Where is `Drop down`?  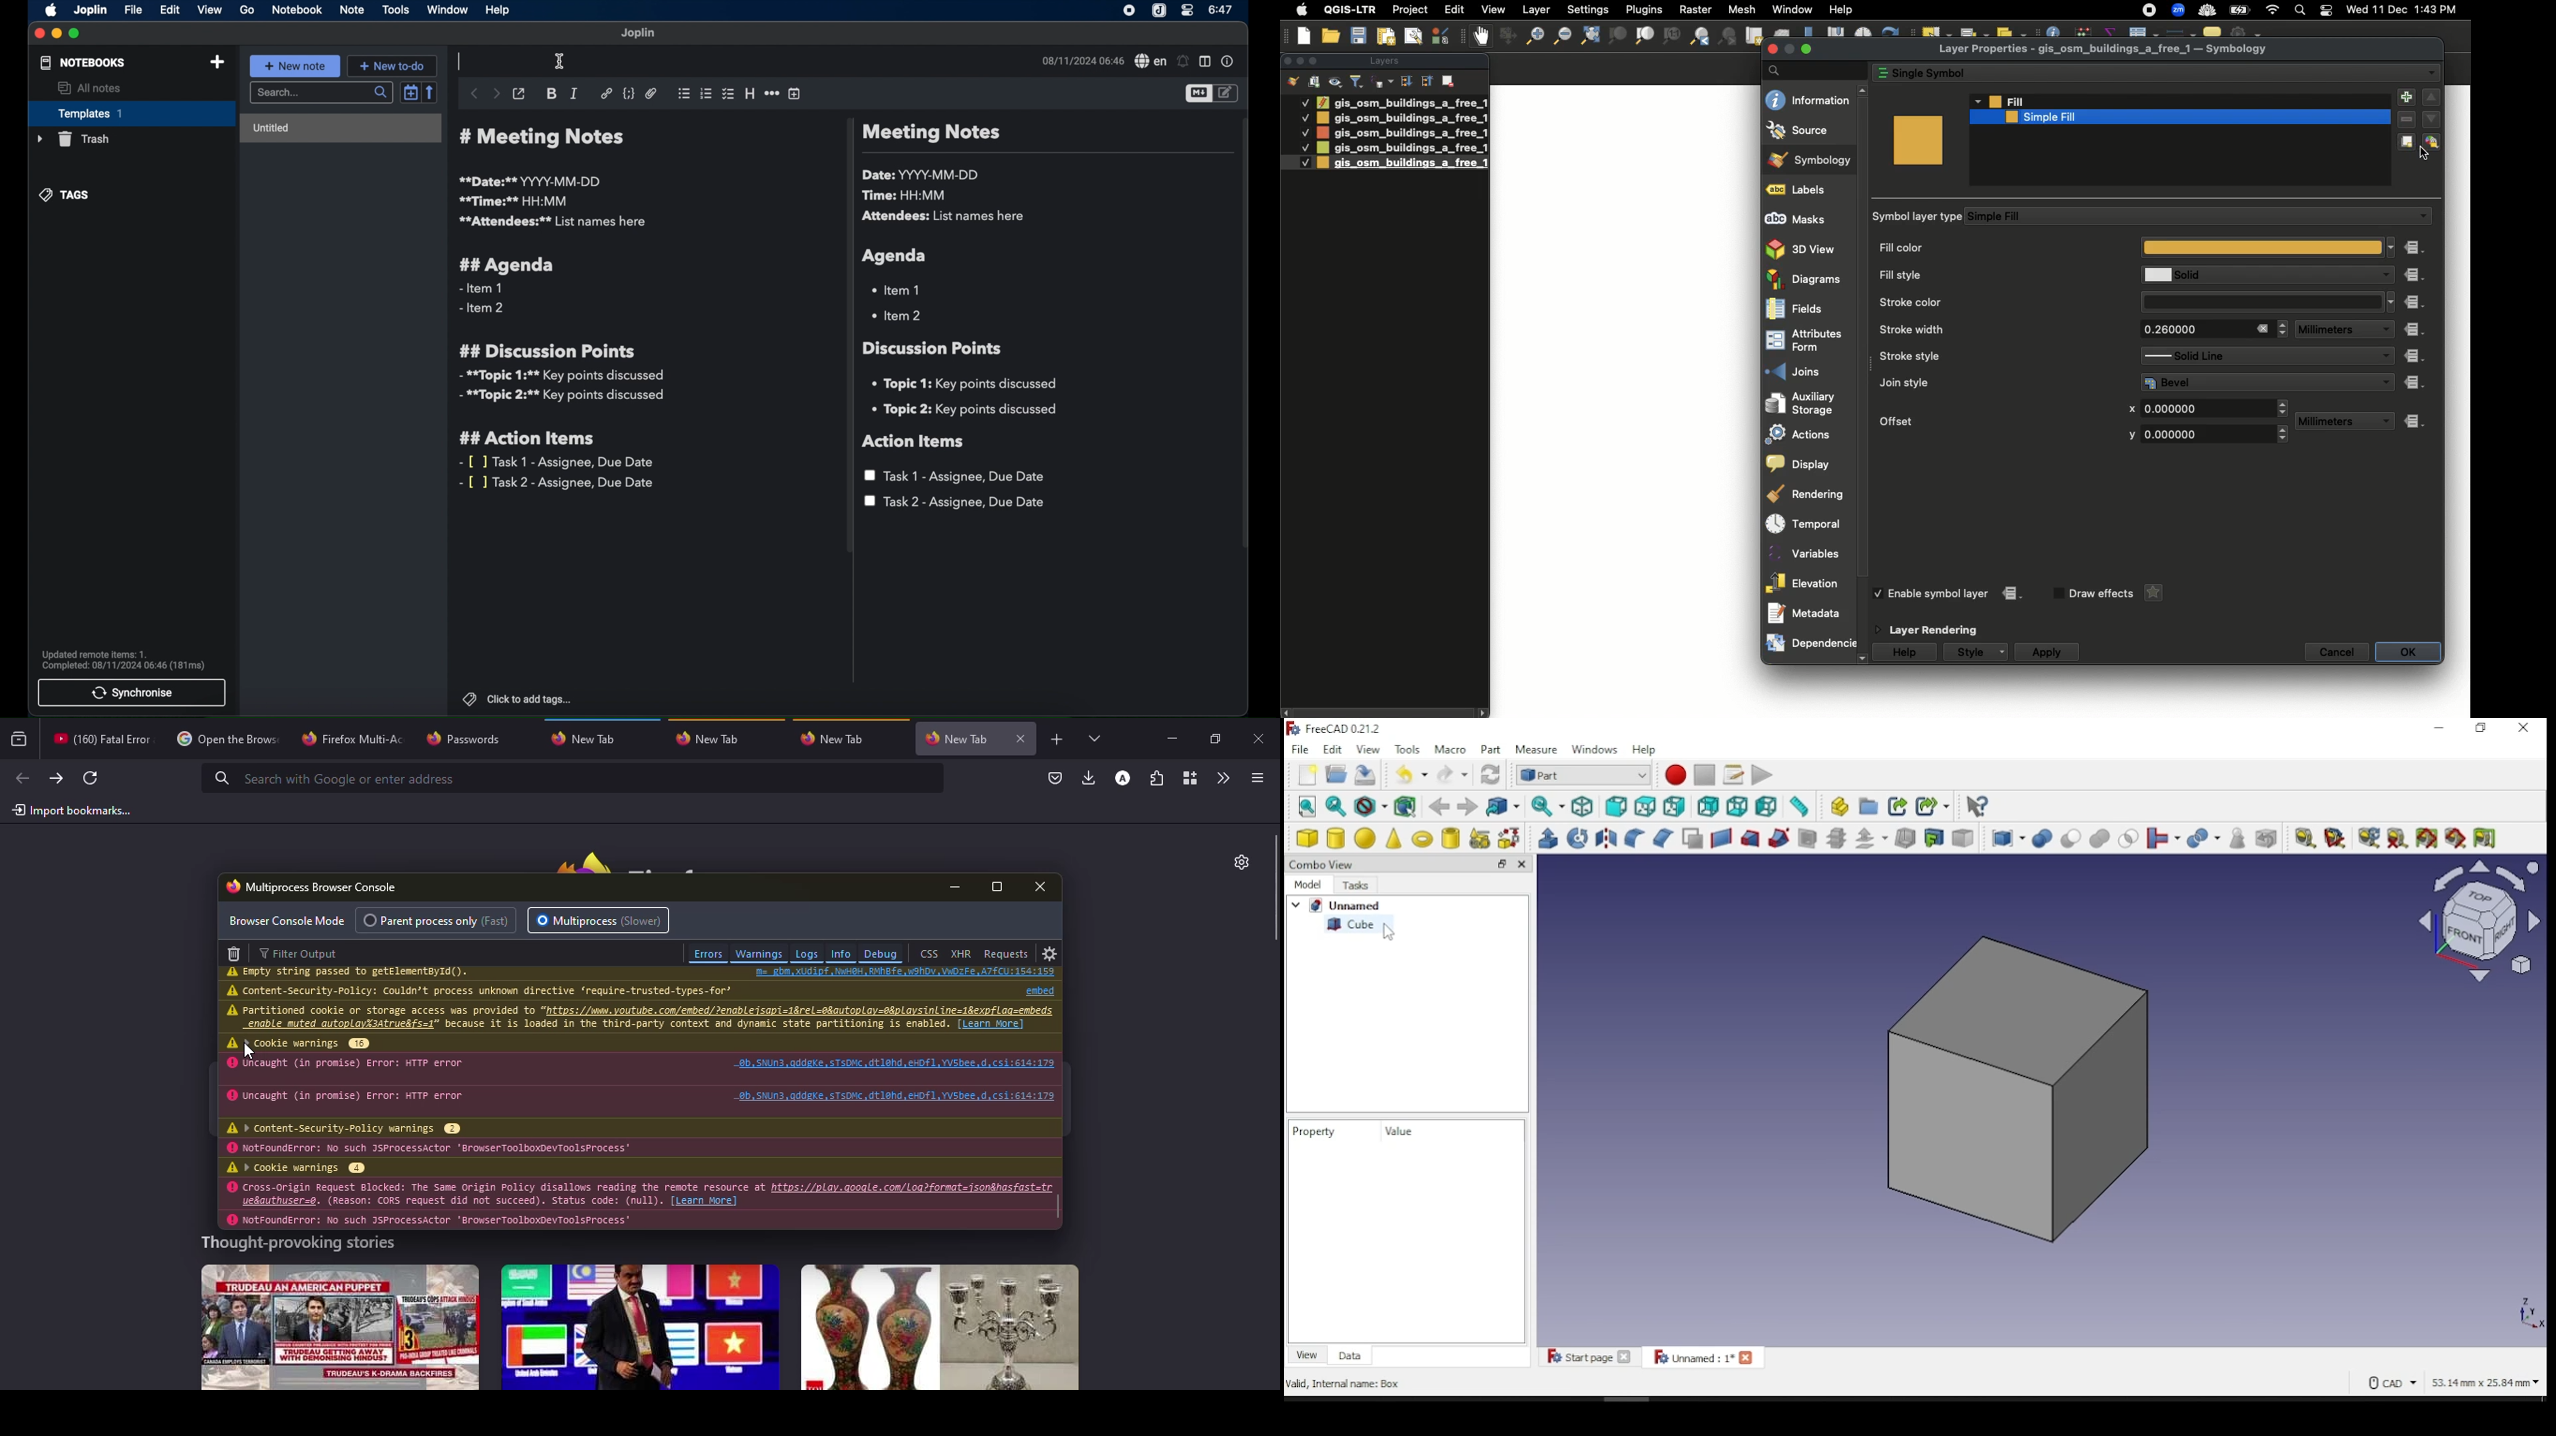 Drop down is located at coordinates (2284, 435).